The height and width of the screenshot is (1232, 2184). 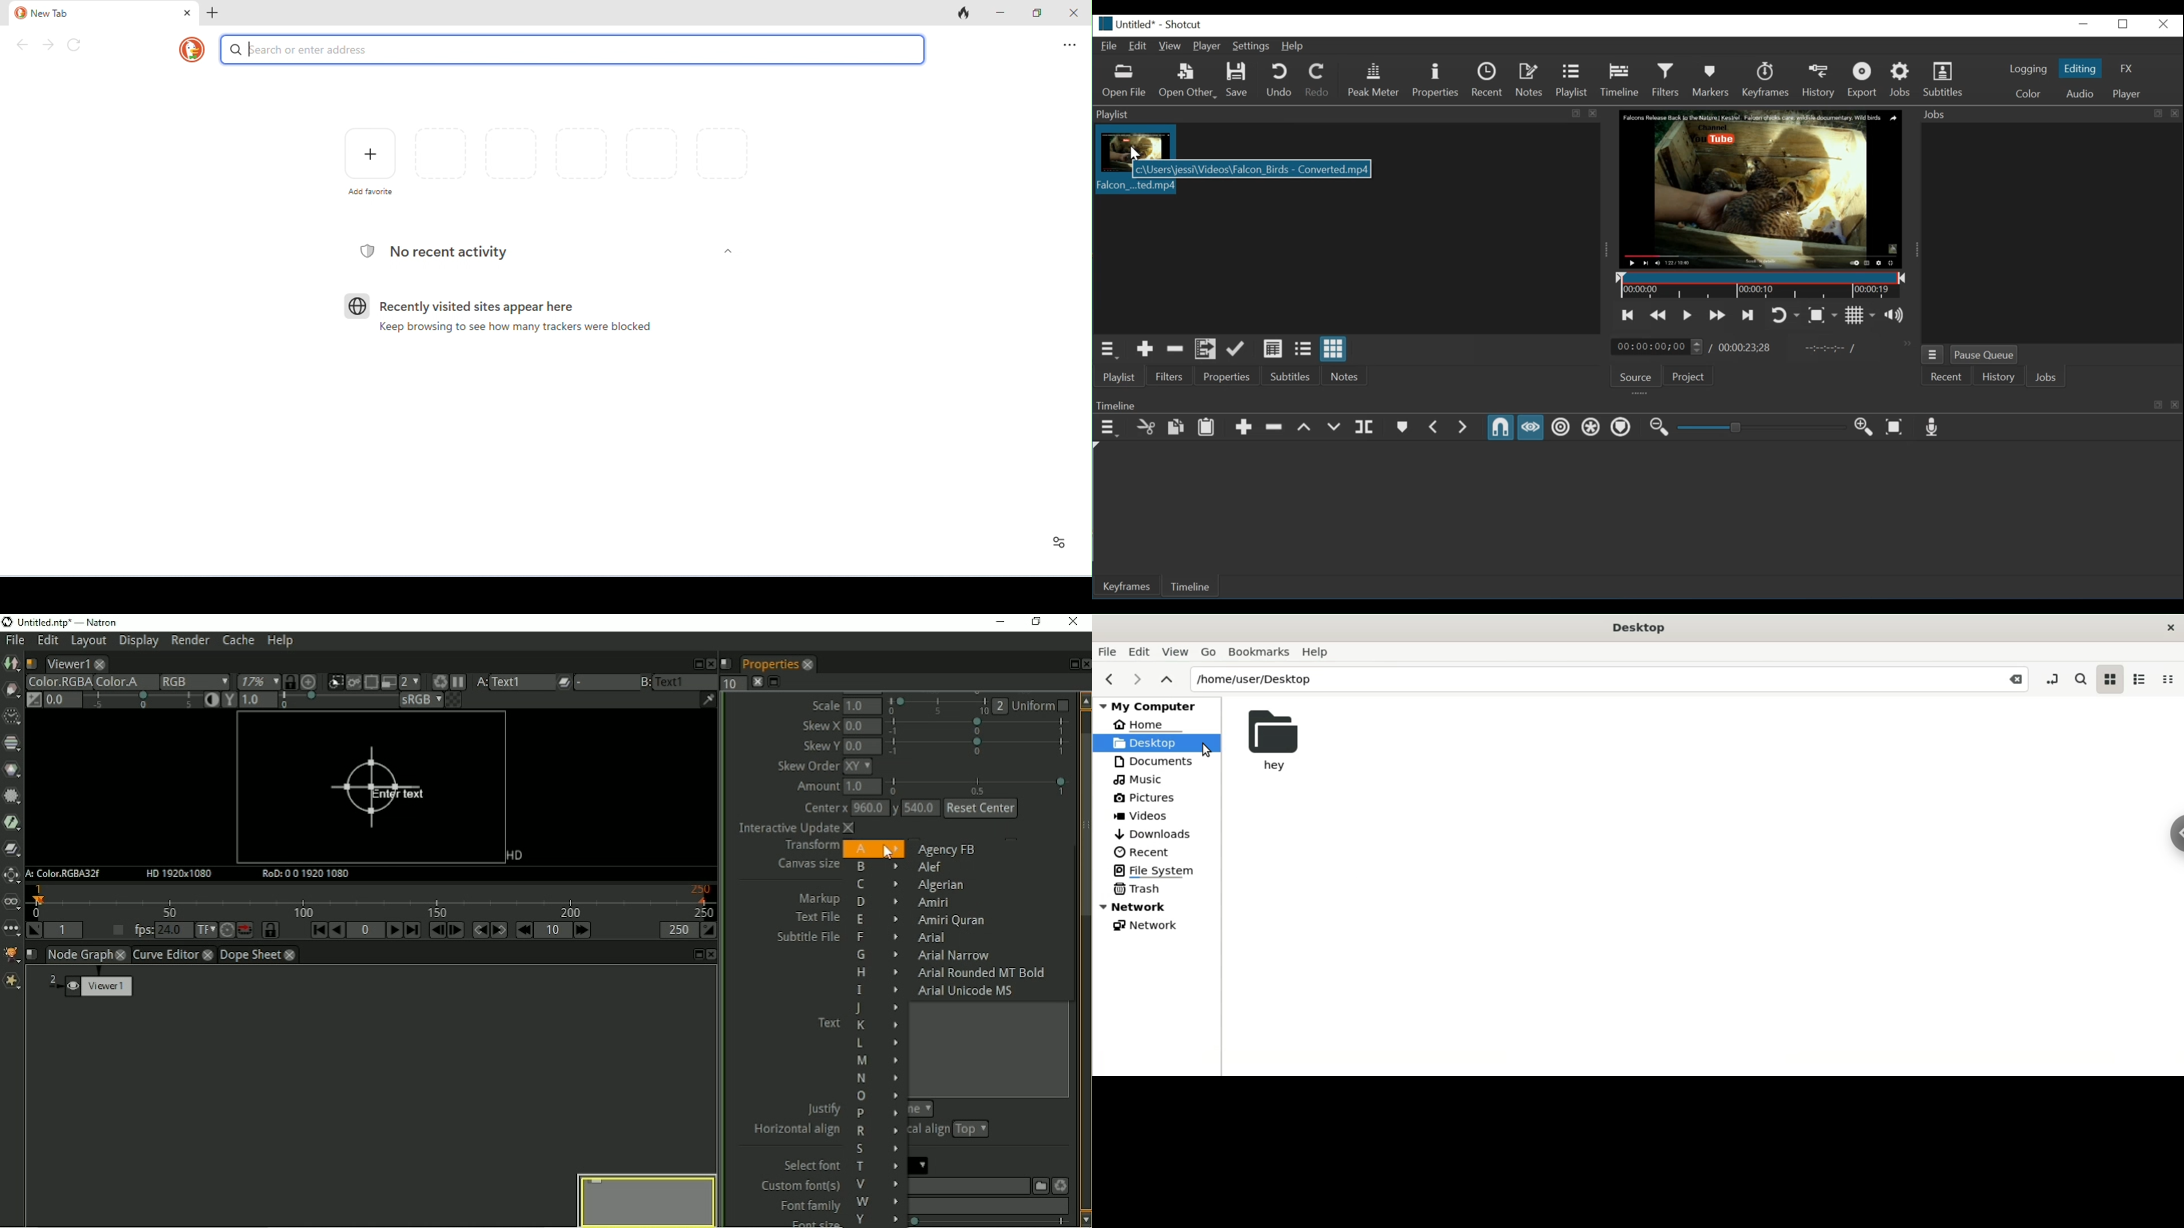 What do you see at coordinates (964, 12) in the screenshot?
I see `close tabs and clear data` at bounding box center [964, 12].